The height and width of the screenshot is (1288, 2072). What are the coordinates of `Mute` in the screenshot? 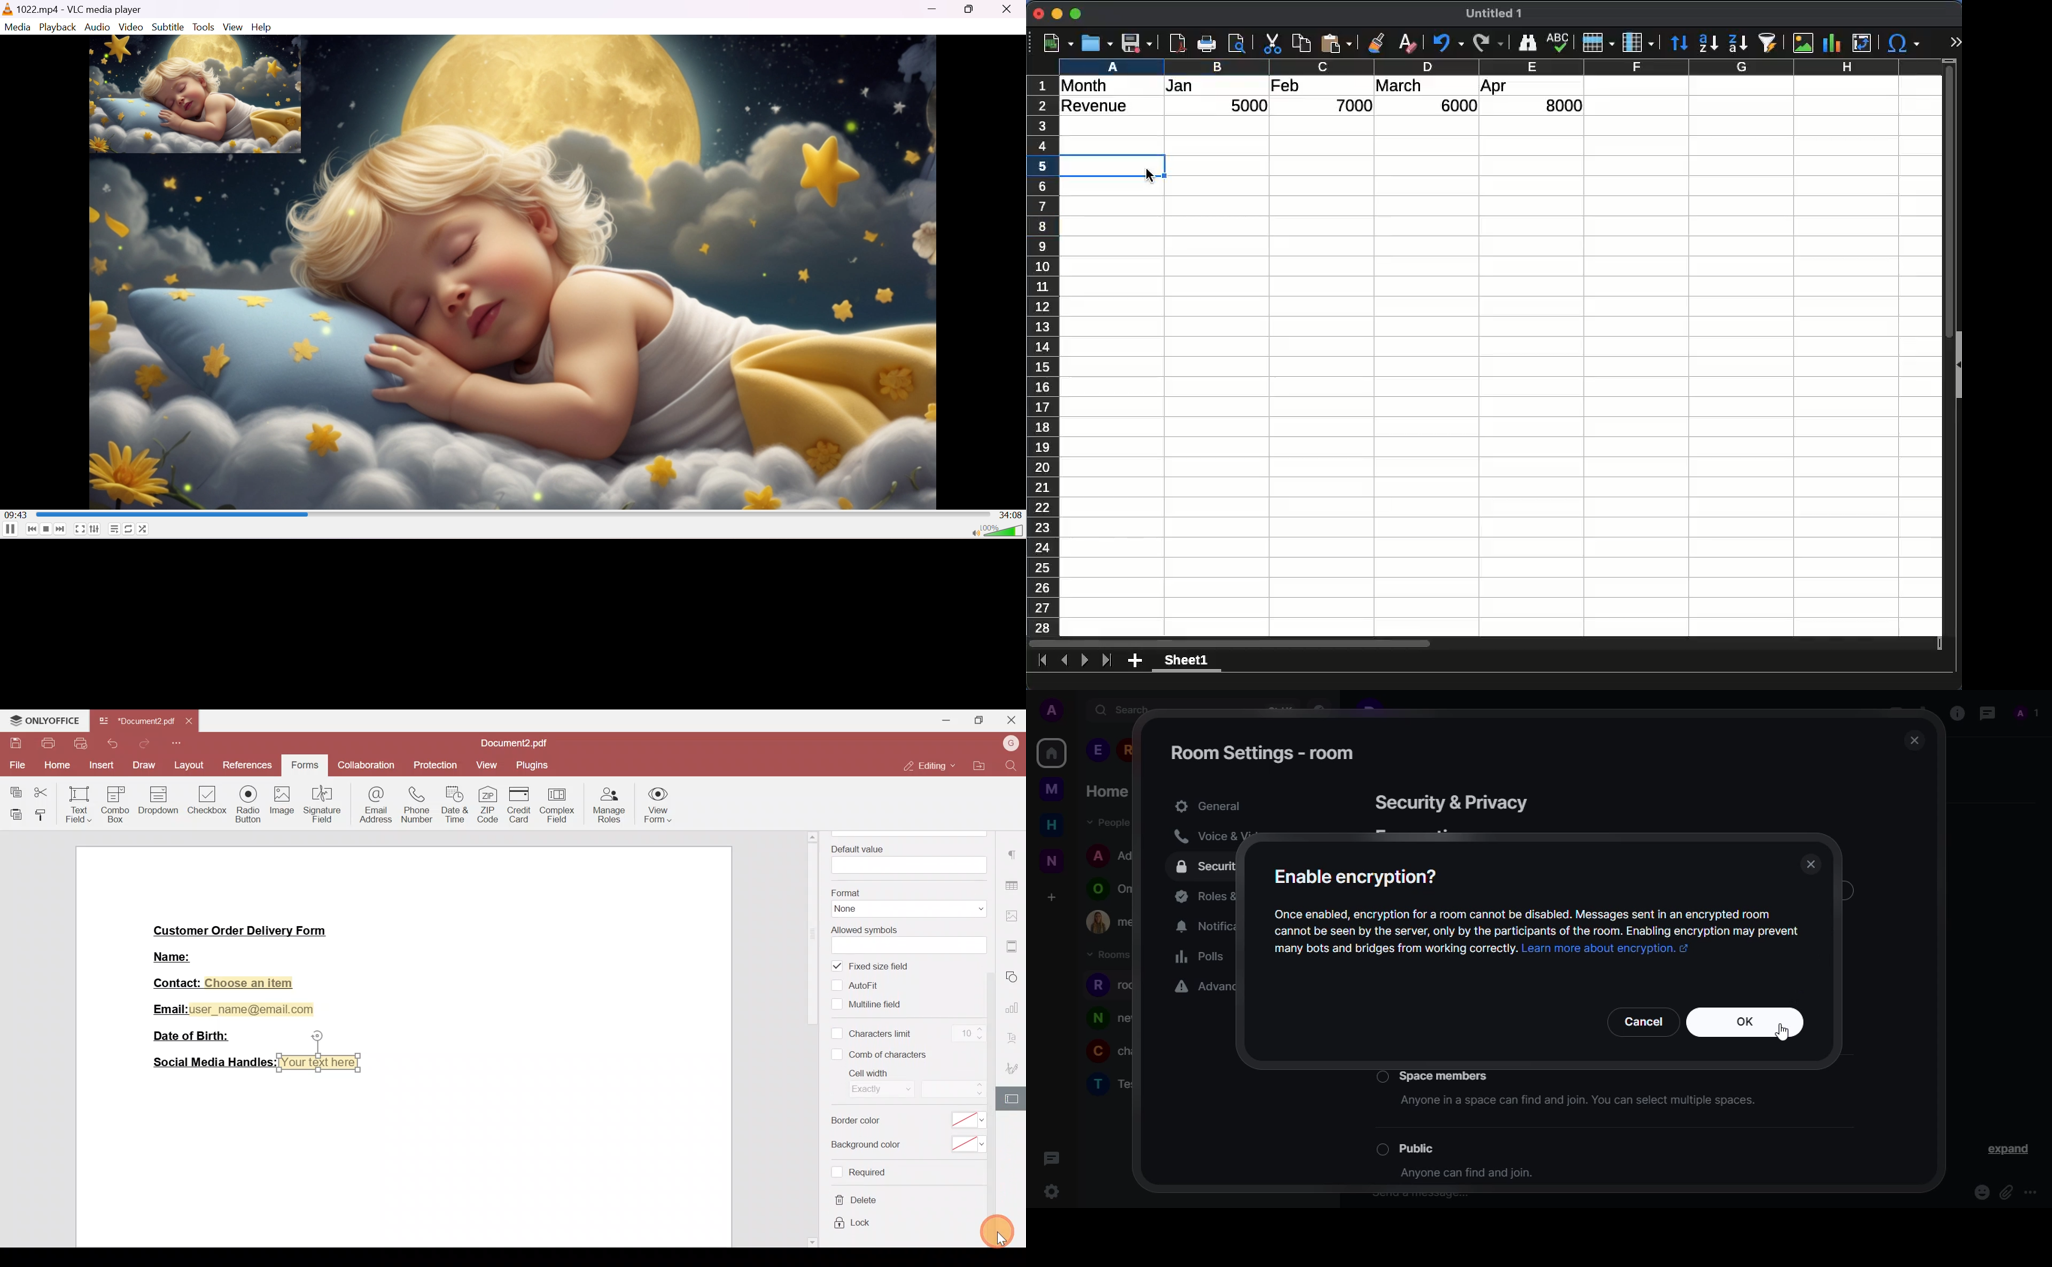 It's located at (973, 532).